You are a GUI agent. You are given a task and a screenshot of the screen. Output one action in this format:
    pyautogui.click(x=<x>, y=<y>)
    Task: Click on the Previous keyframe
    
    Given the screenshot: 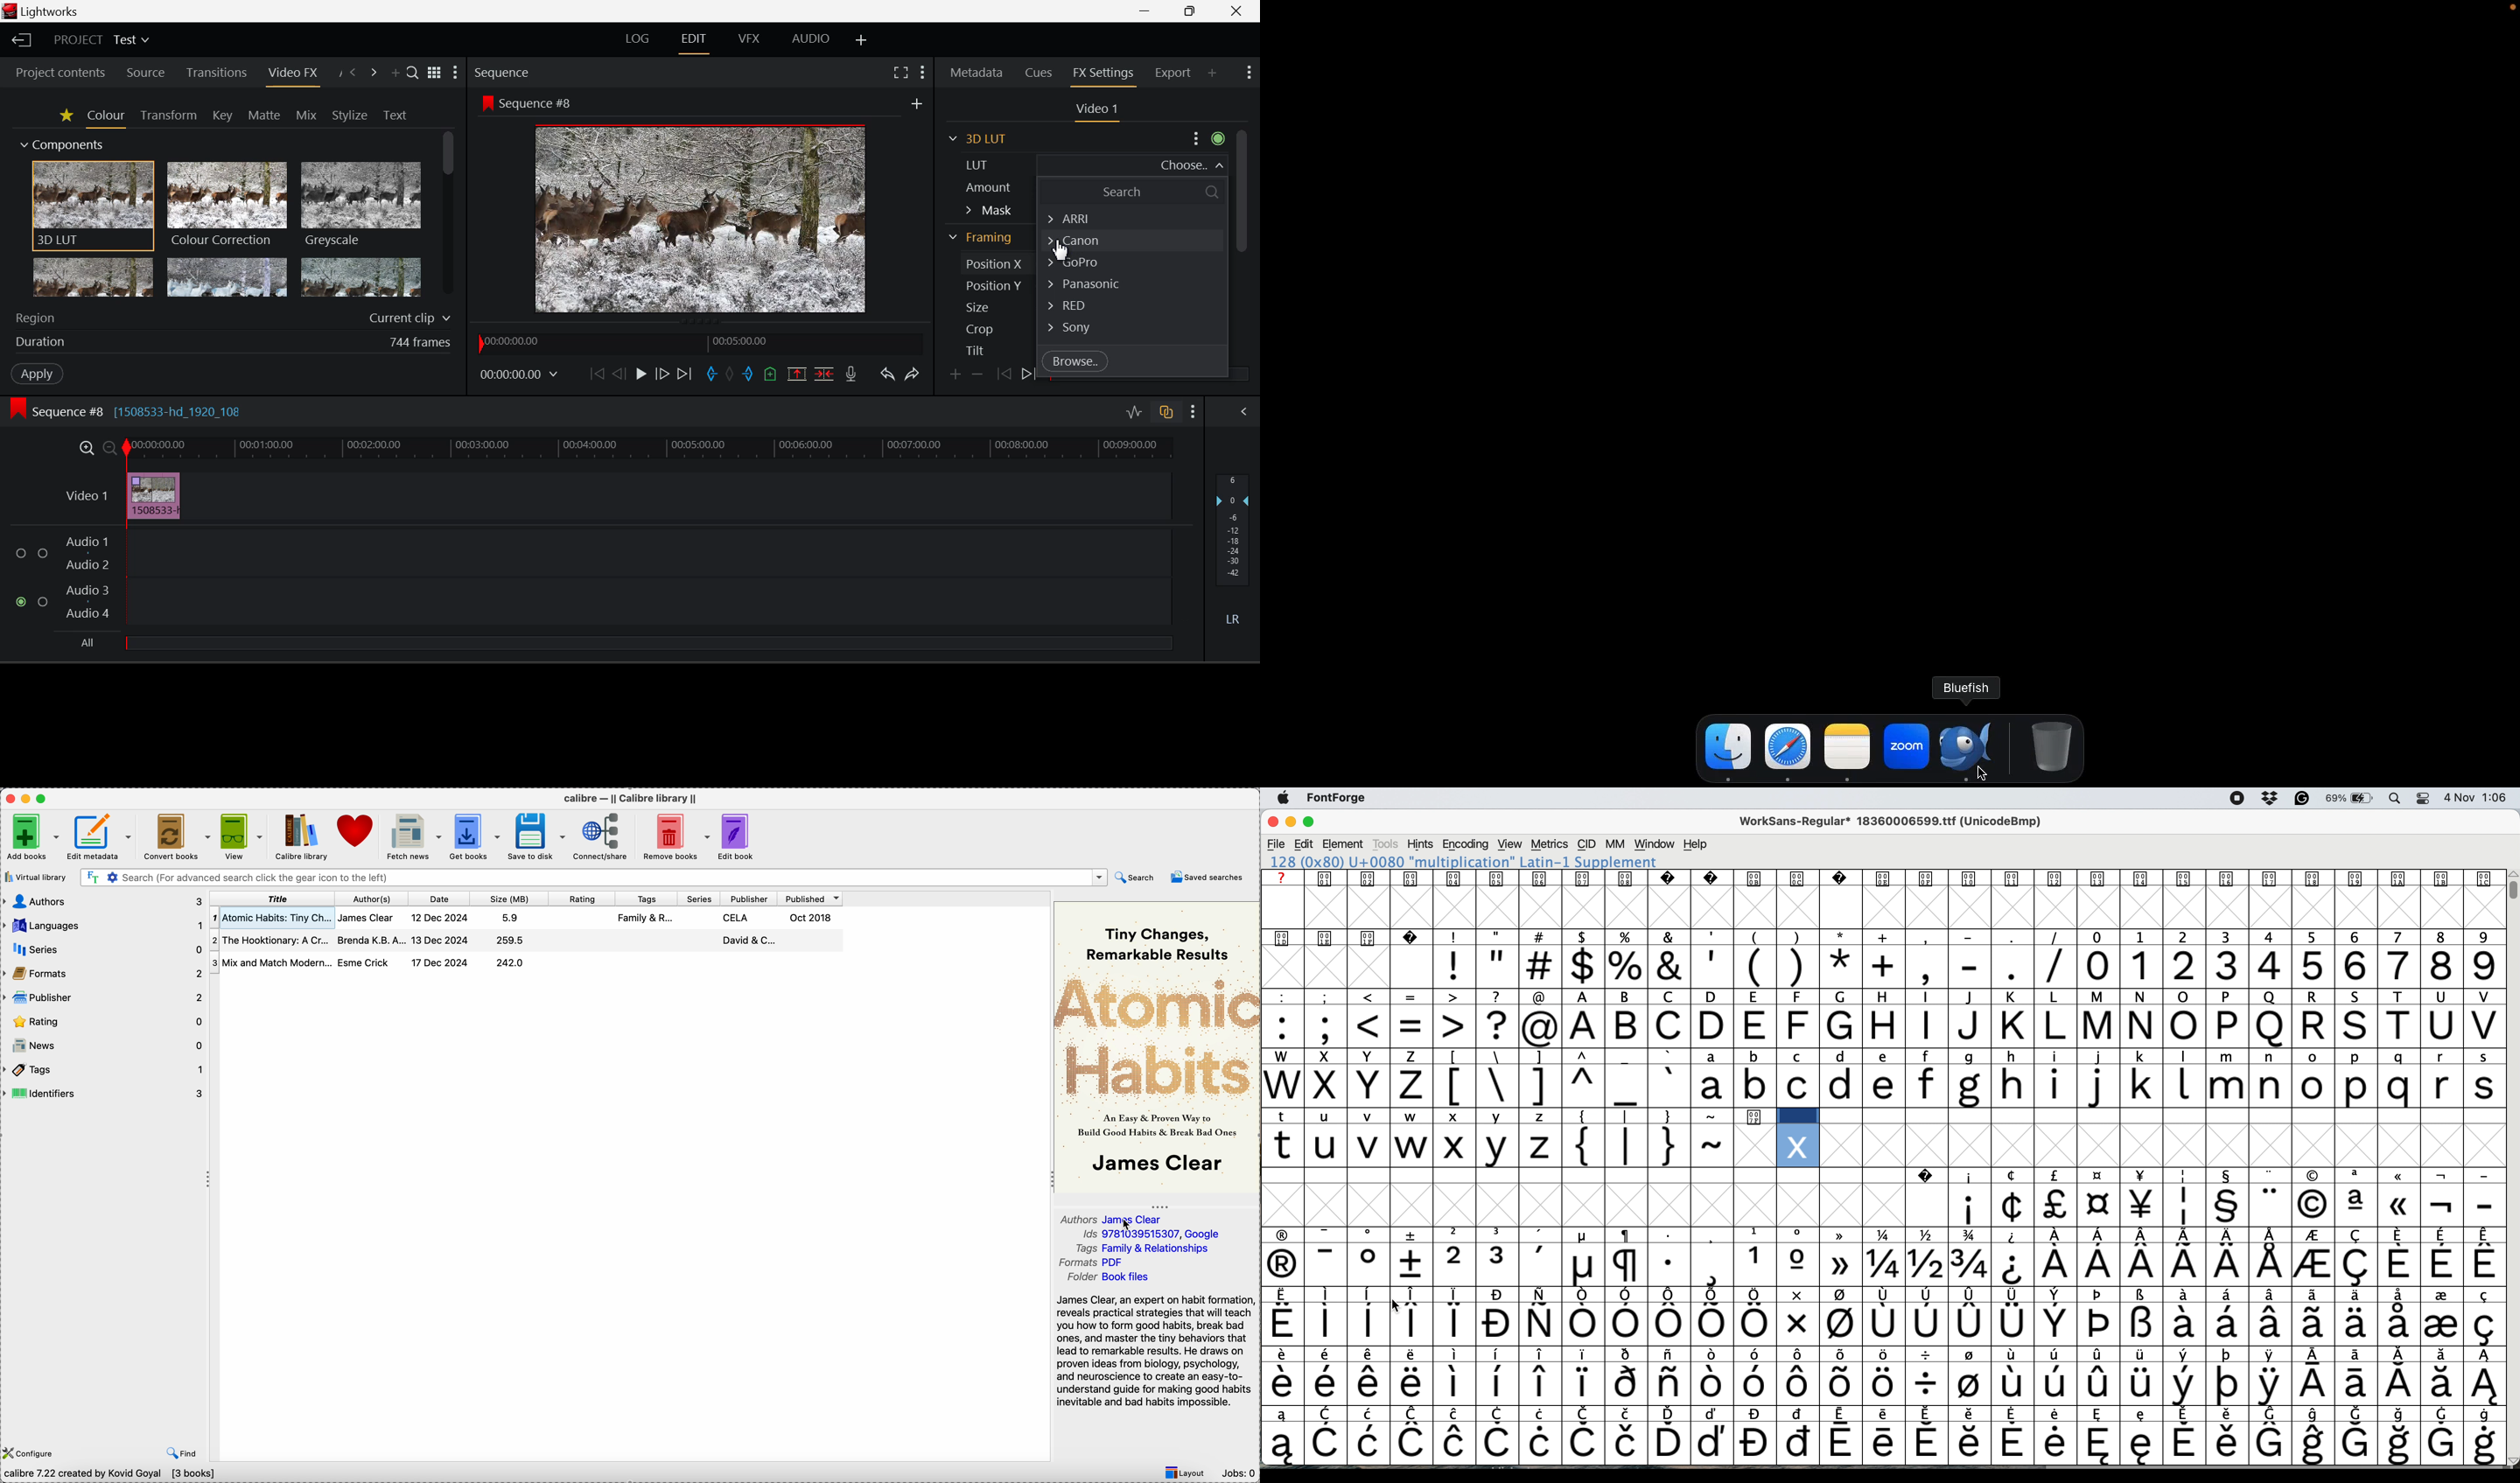 What is the action you would take?
    pyautogui.click(x=1004, y=375)
    